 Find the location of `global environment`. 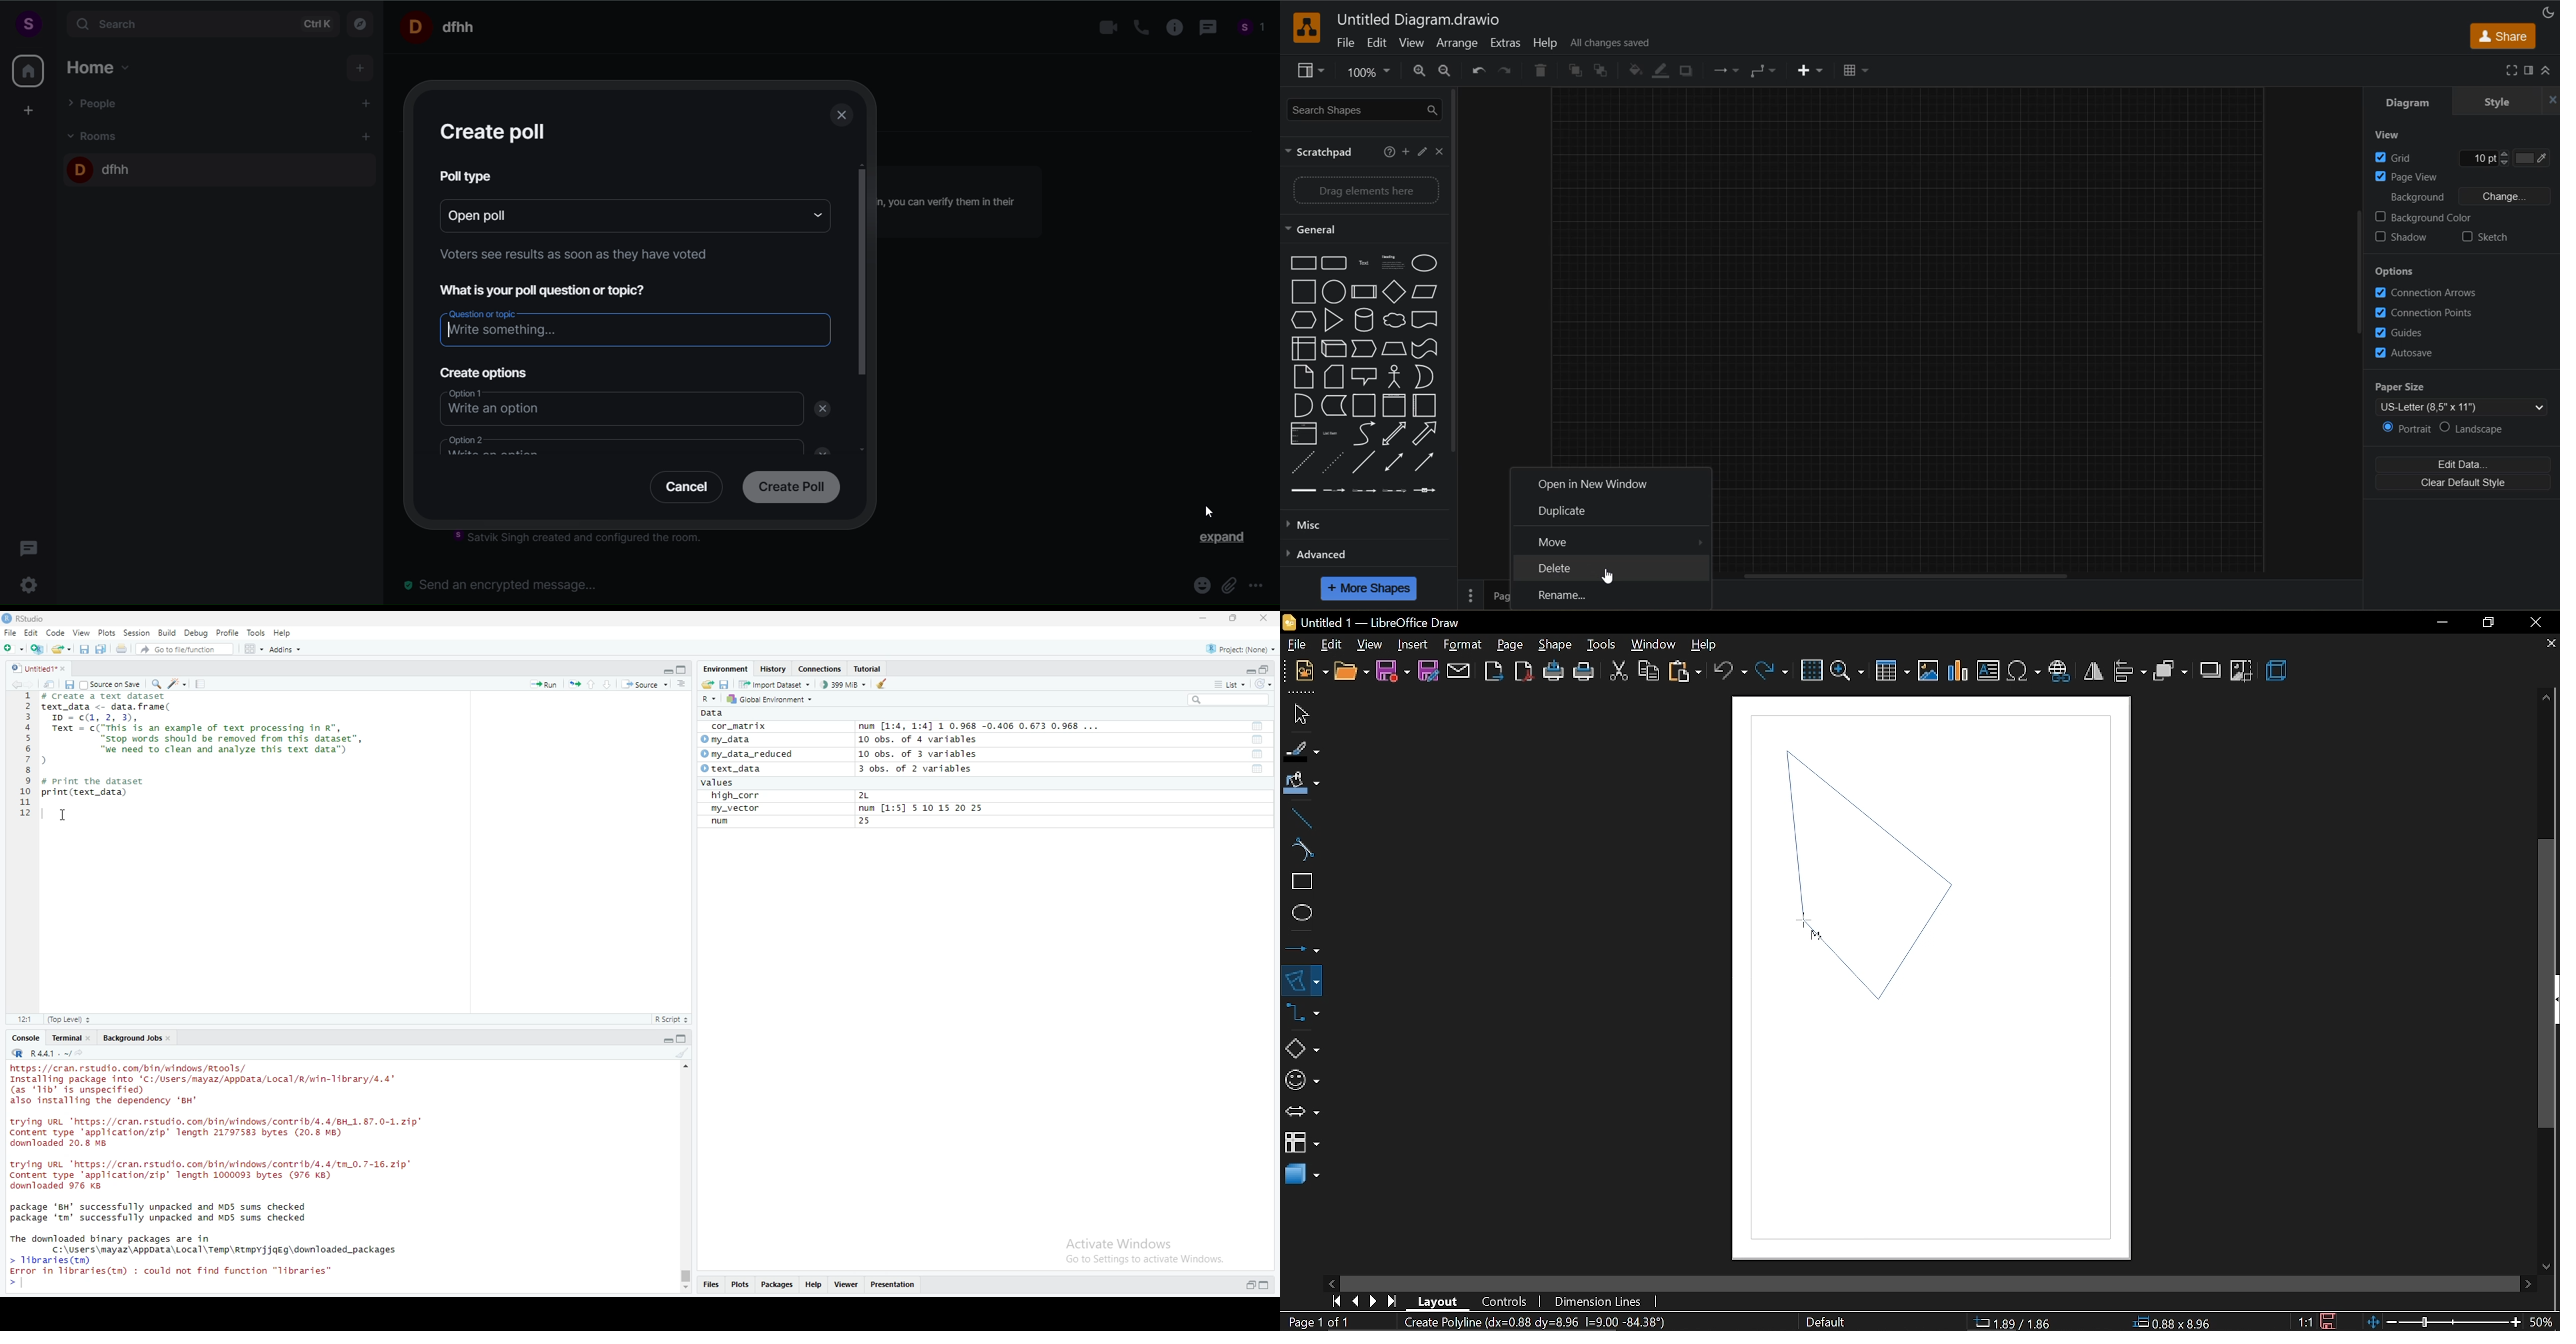

global environment is located at coordinates (775, 700).